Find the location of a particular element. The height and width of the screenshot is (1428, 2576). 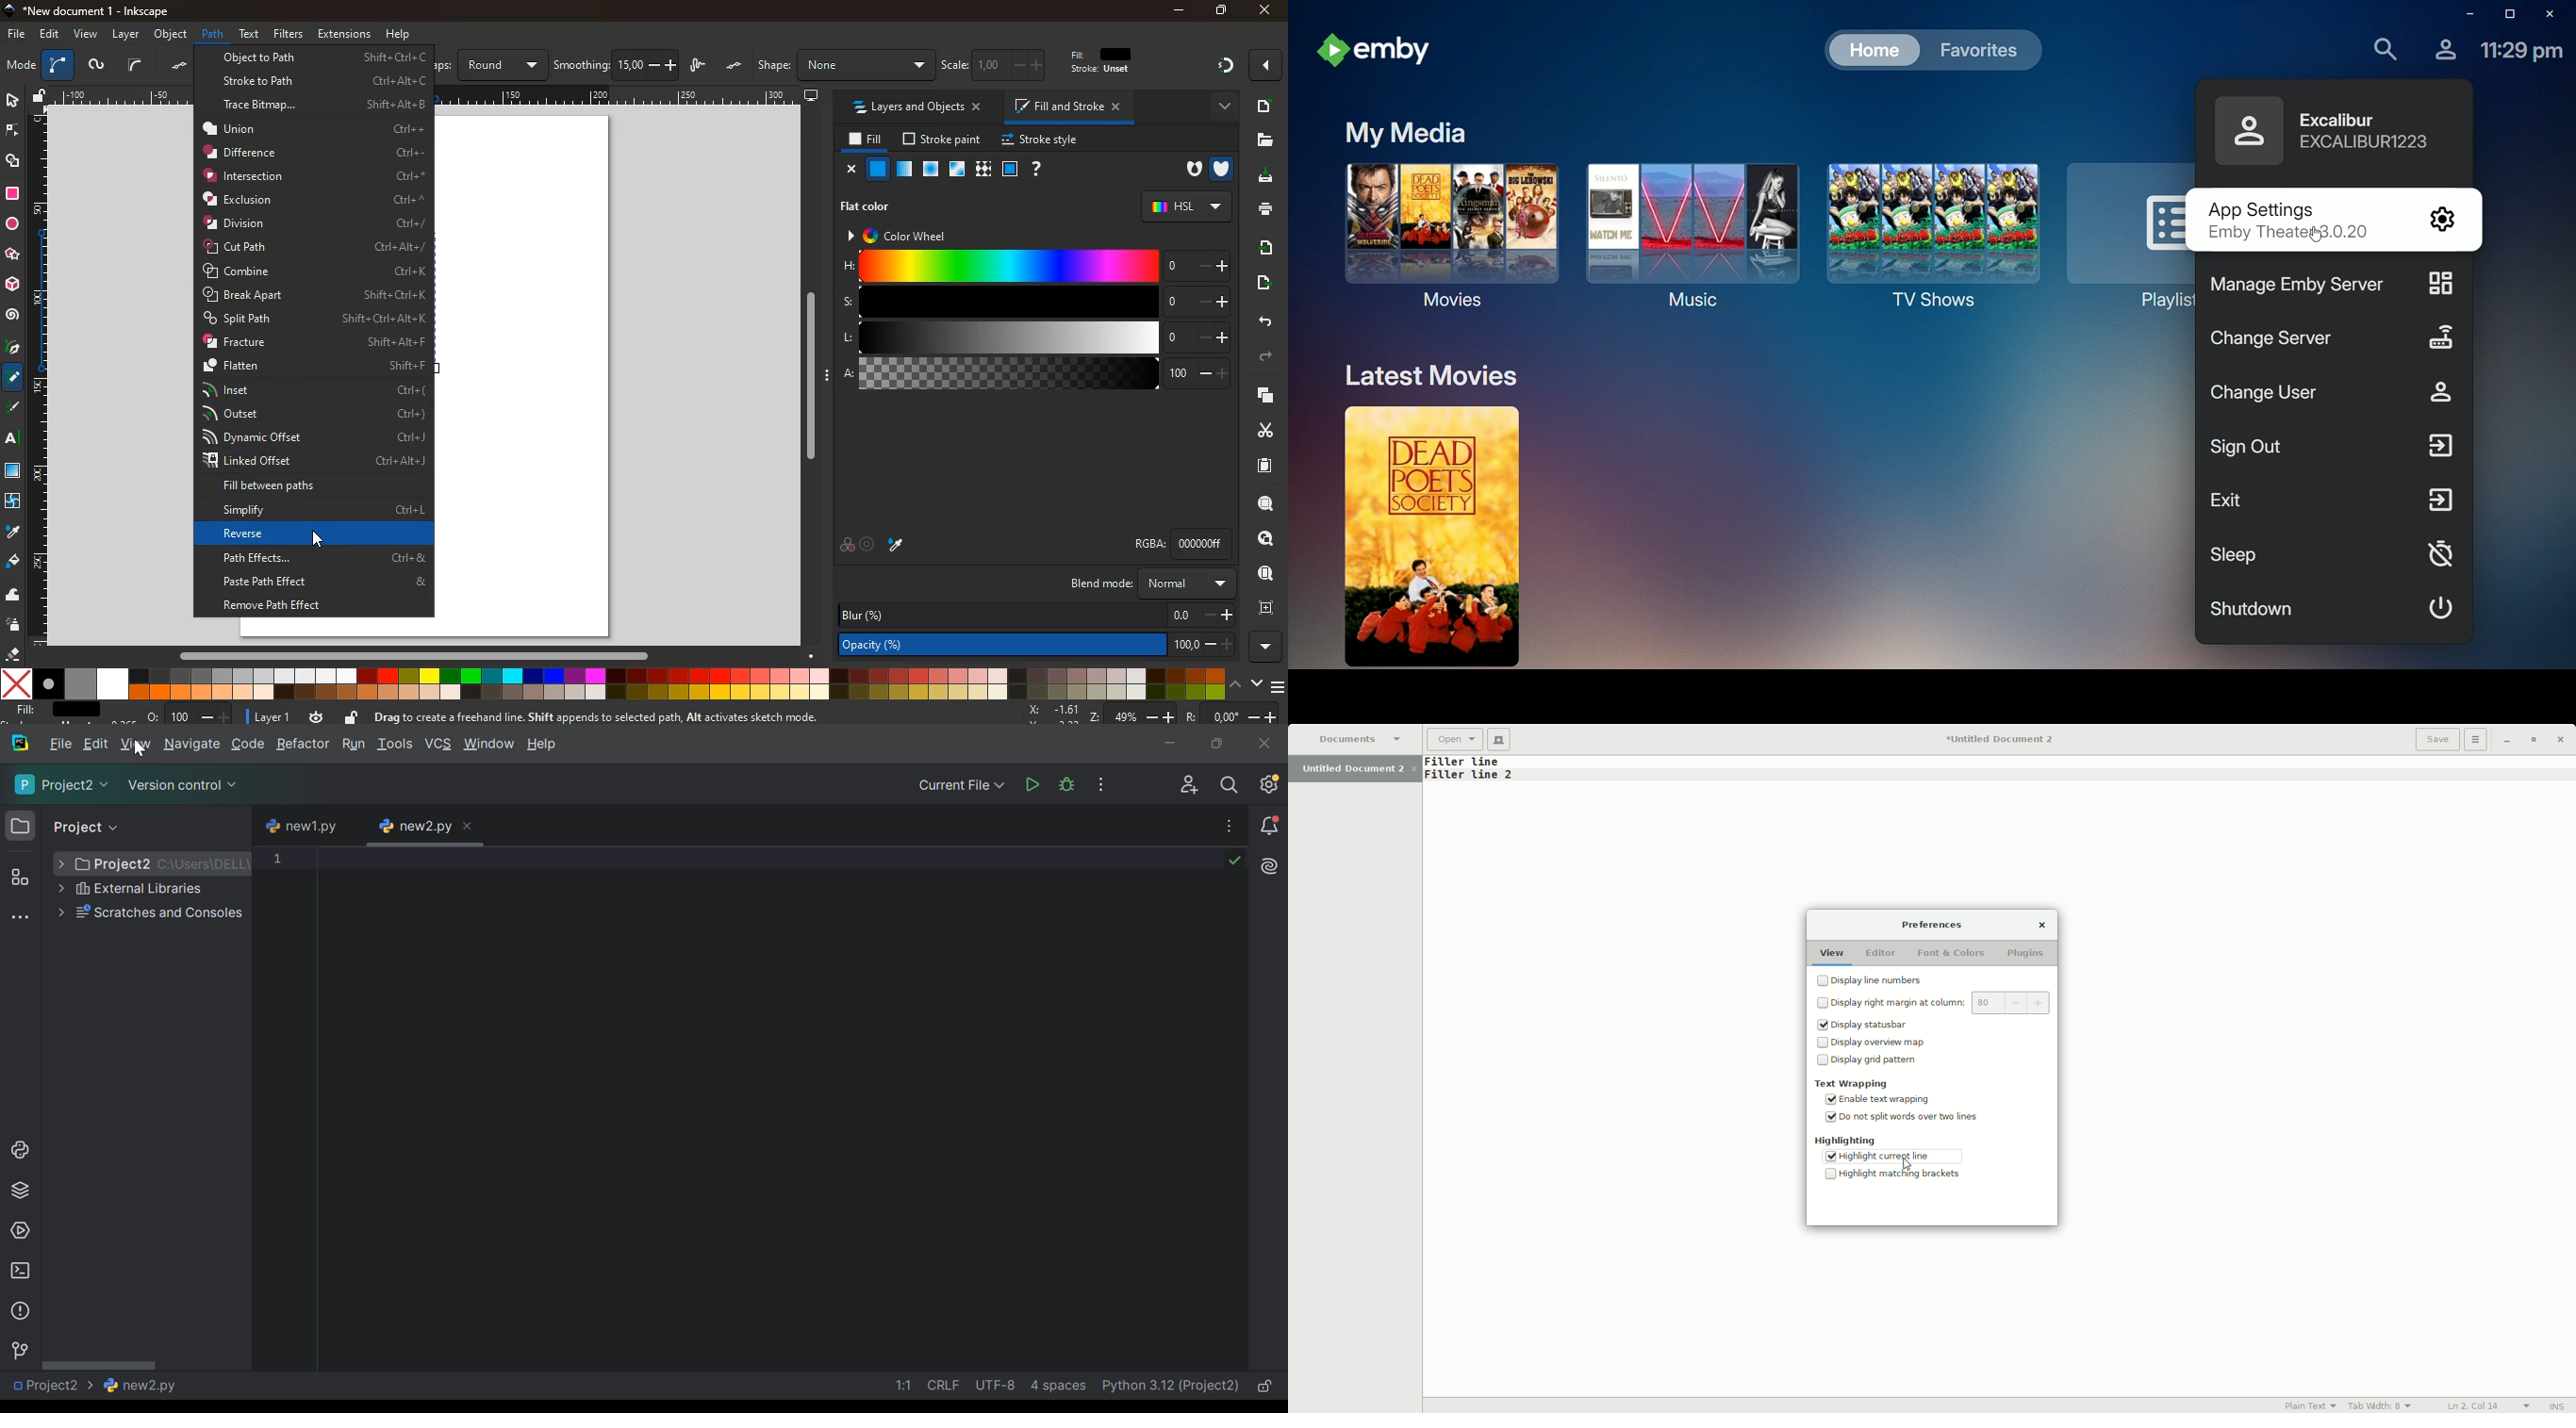

pick is located at coordinates (11, 349).